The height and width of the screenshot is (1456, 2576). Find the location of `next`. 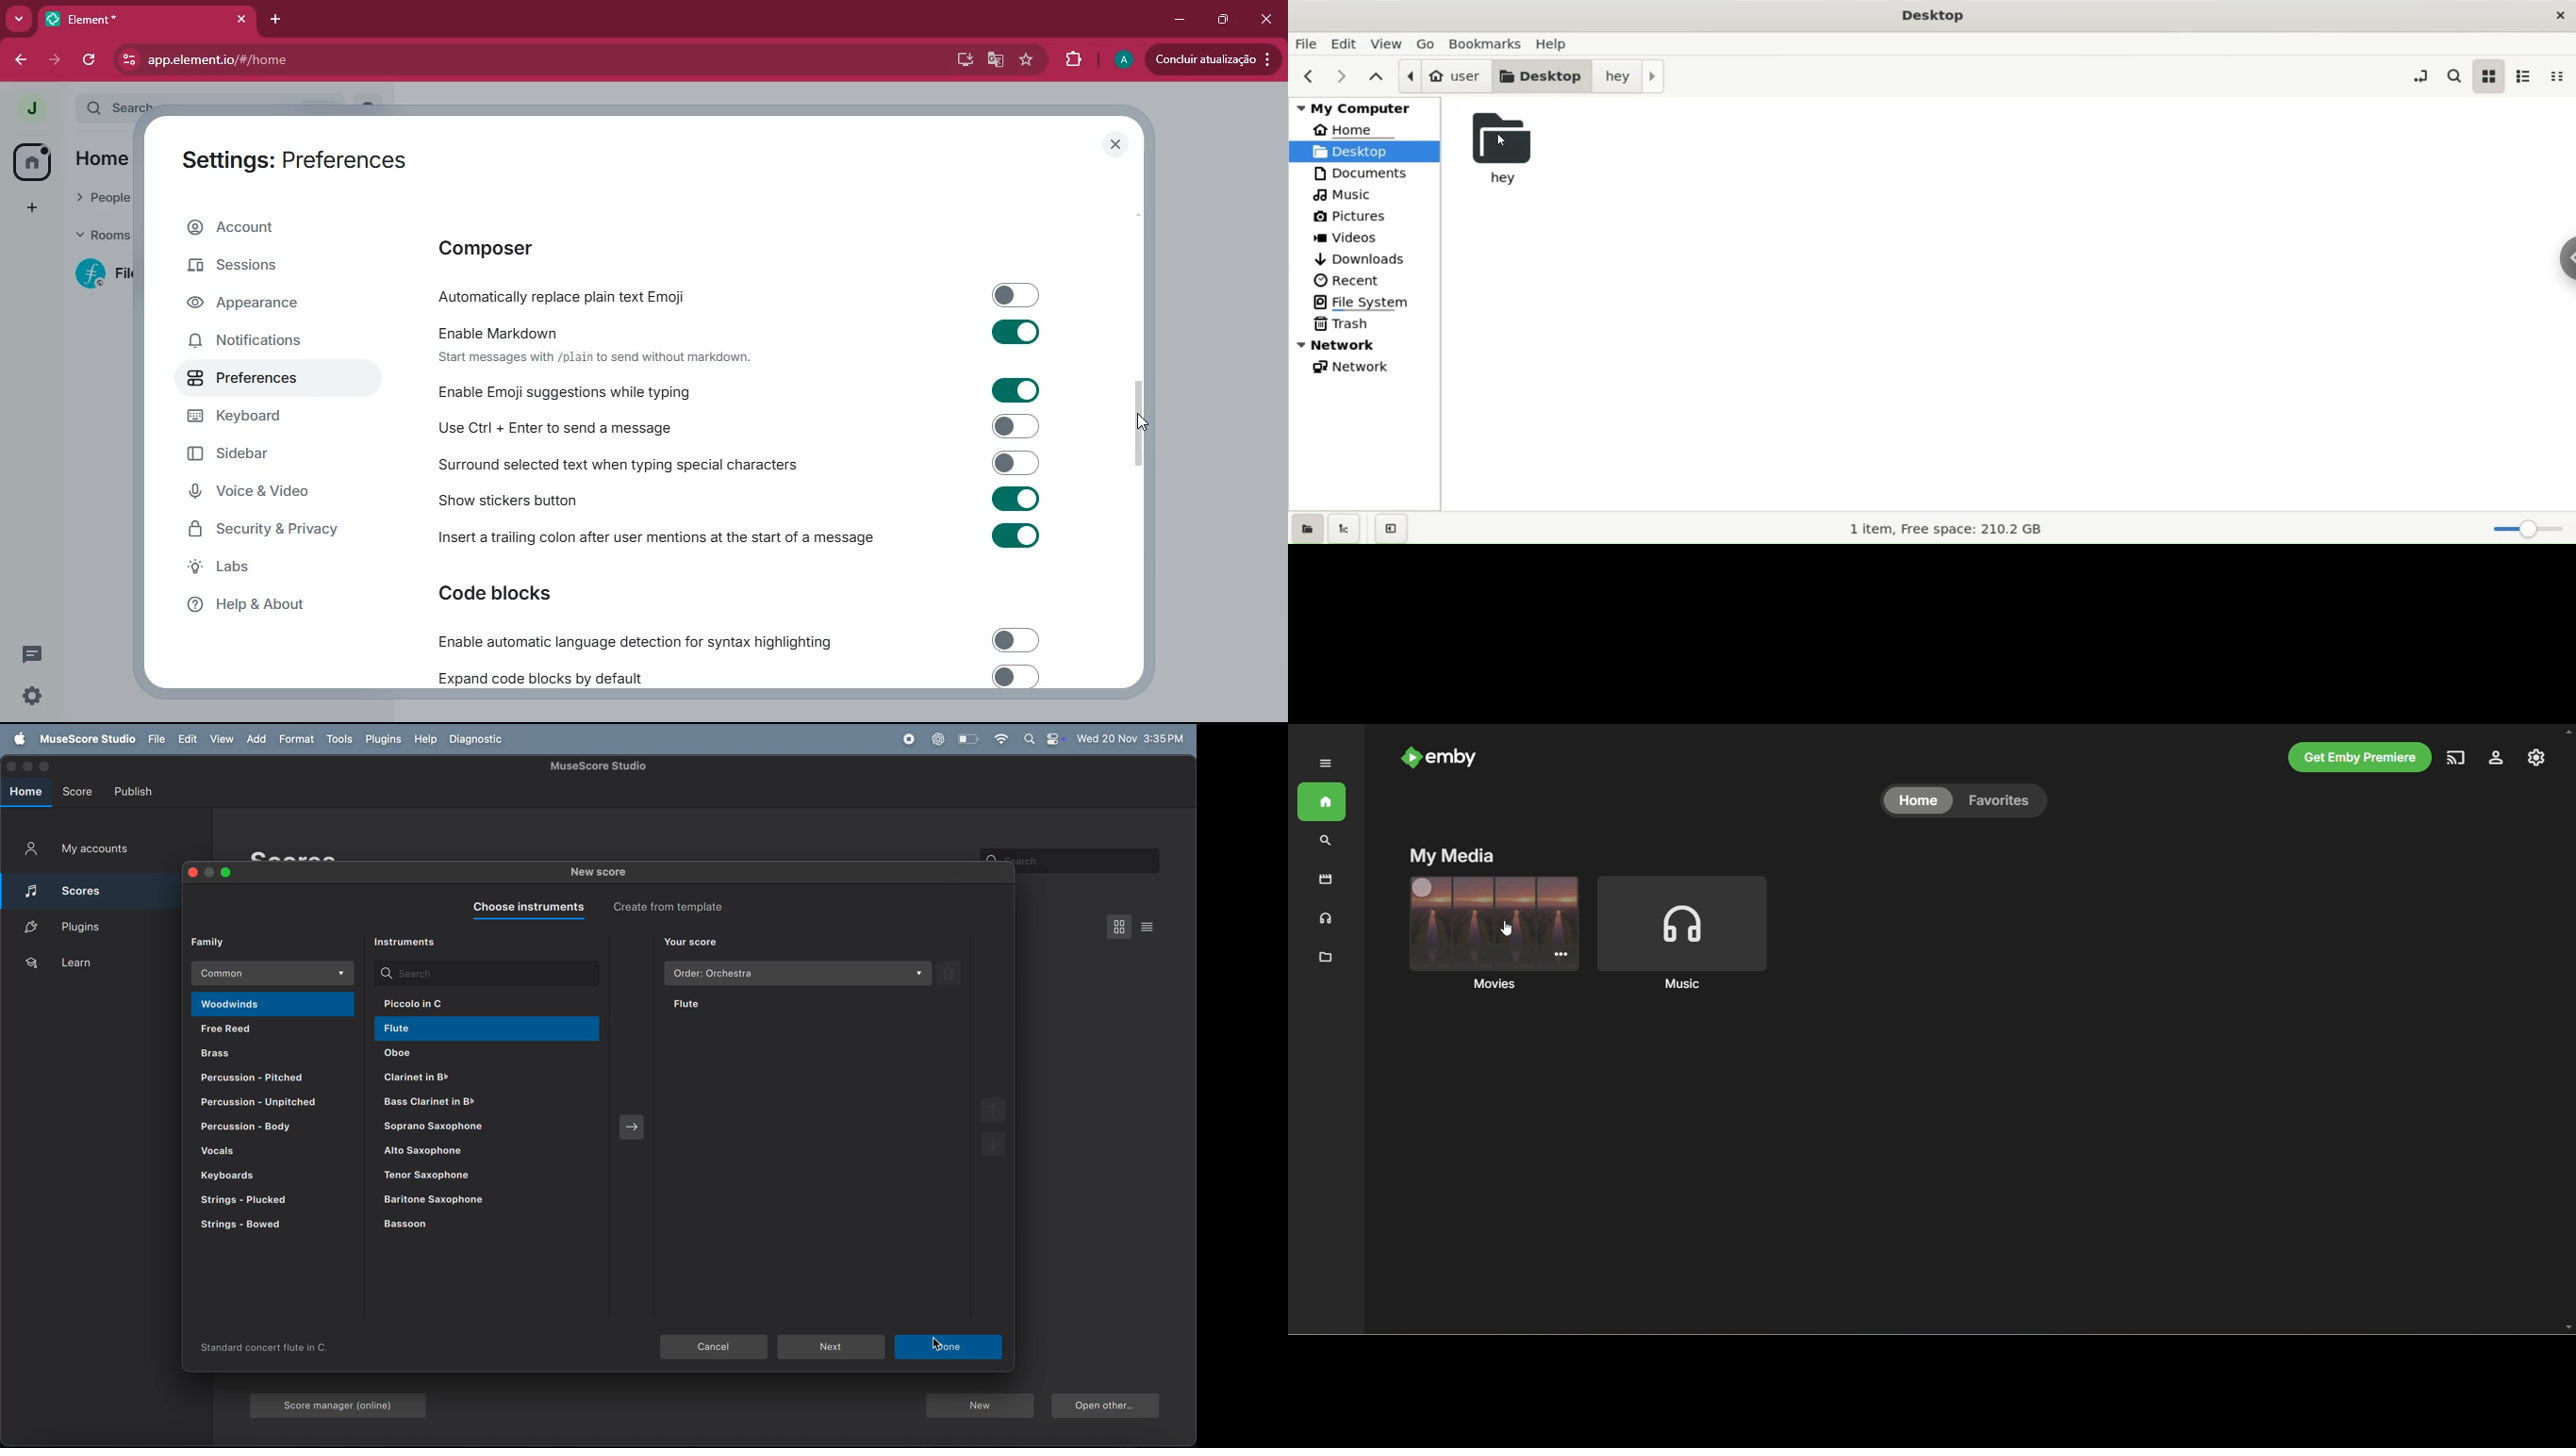

next is located at coordinates (1345, 76).